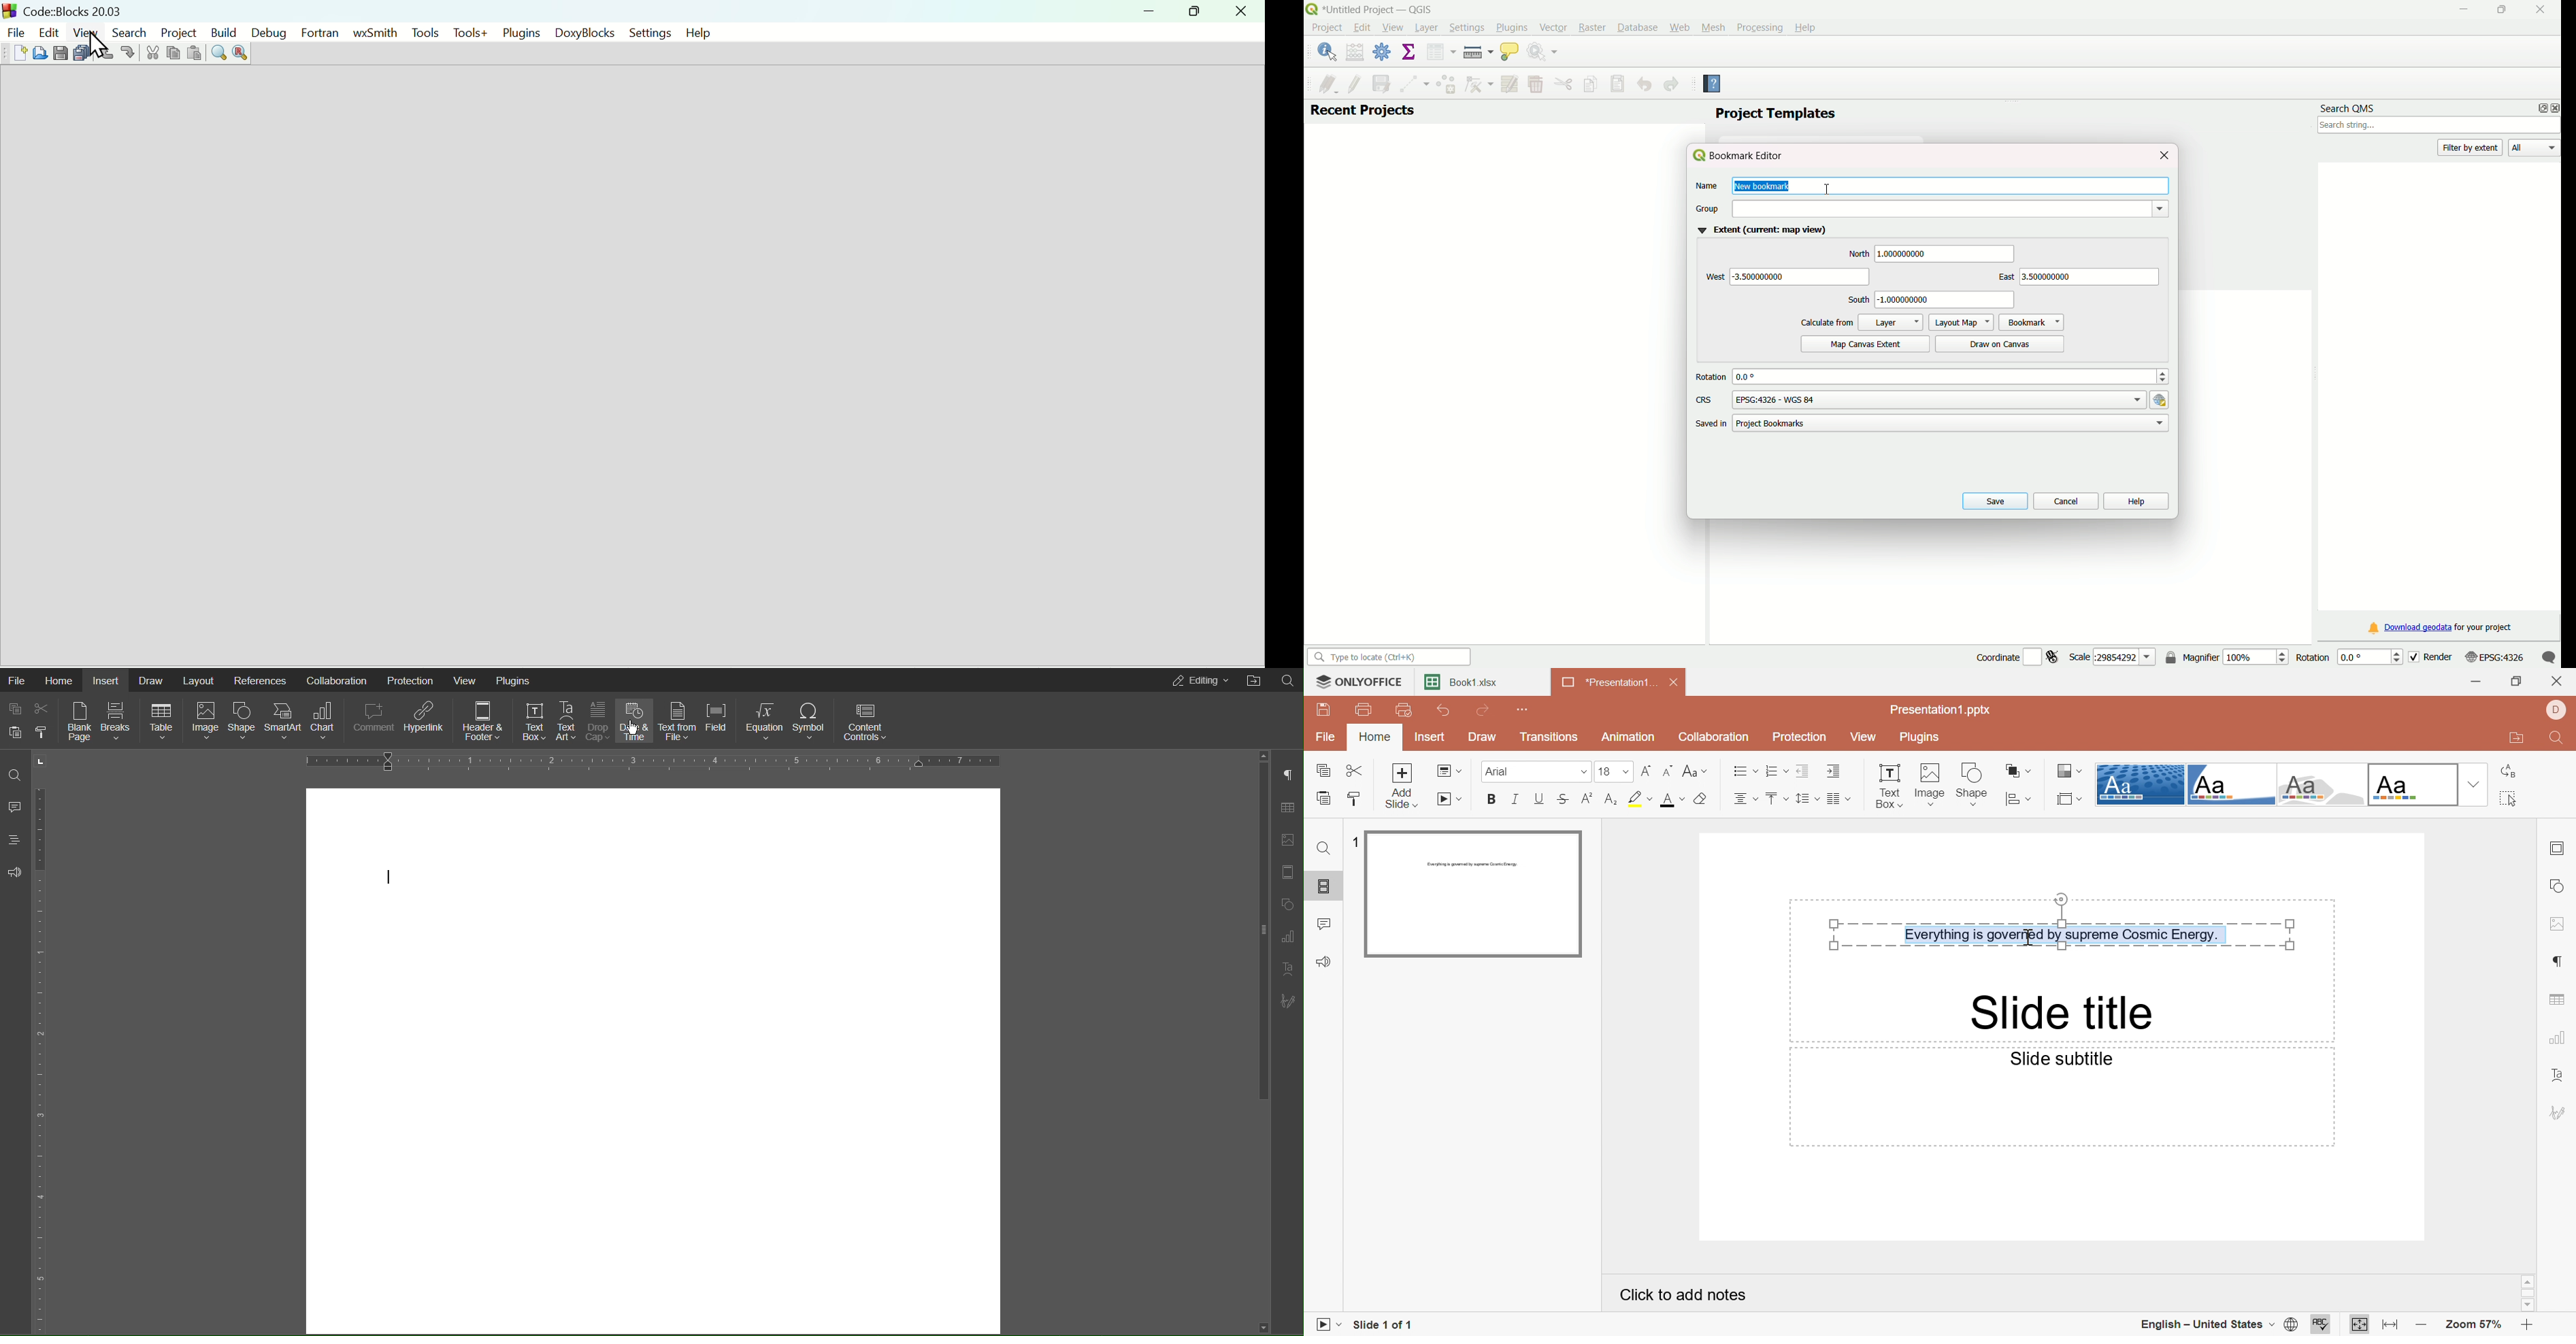 The width and height of the screenshot is (2576, 1344). I want to click on Dotted, so click(2142, 785).